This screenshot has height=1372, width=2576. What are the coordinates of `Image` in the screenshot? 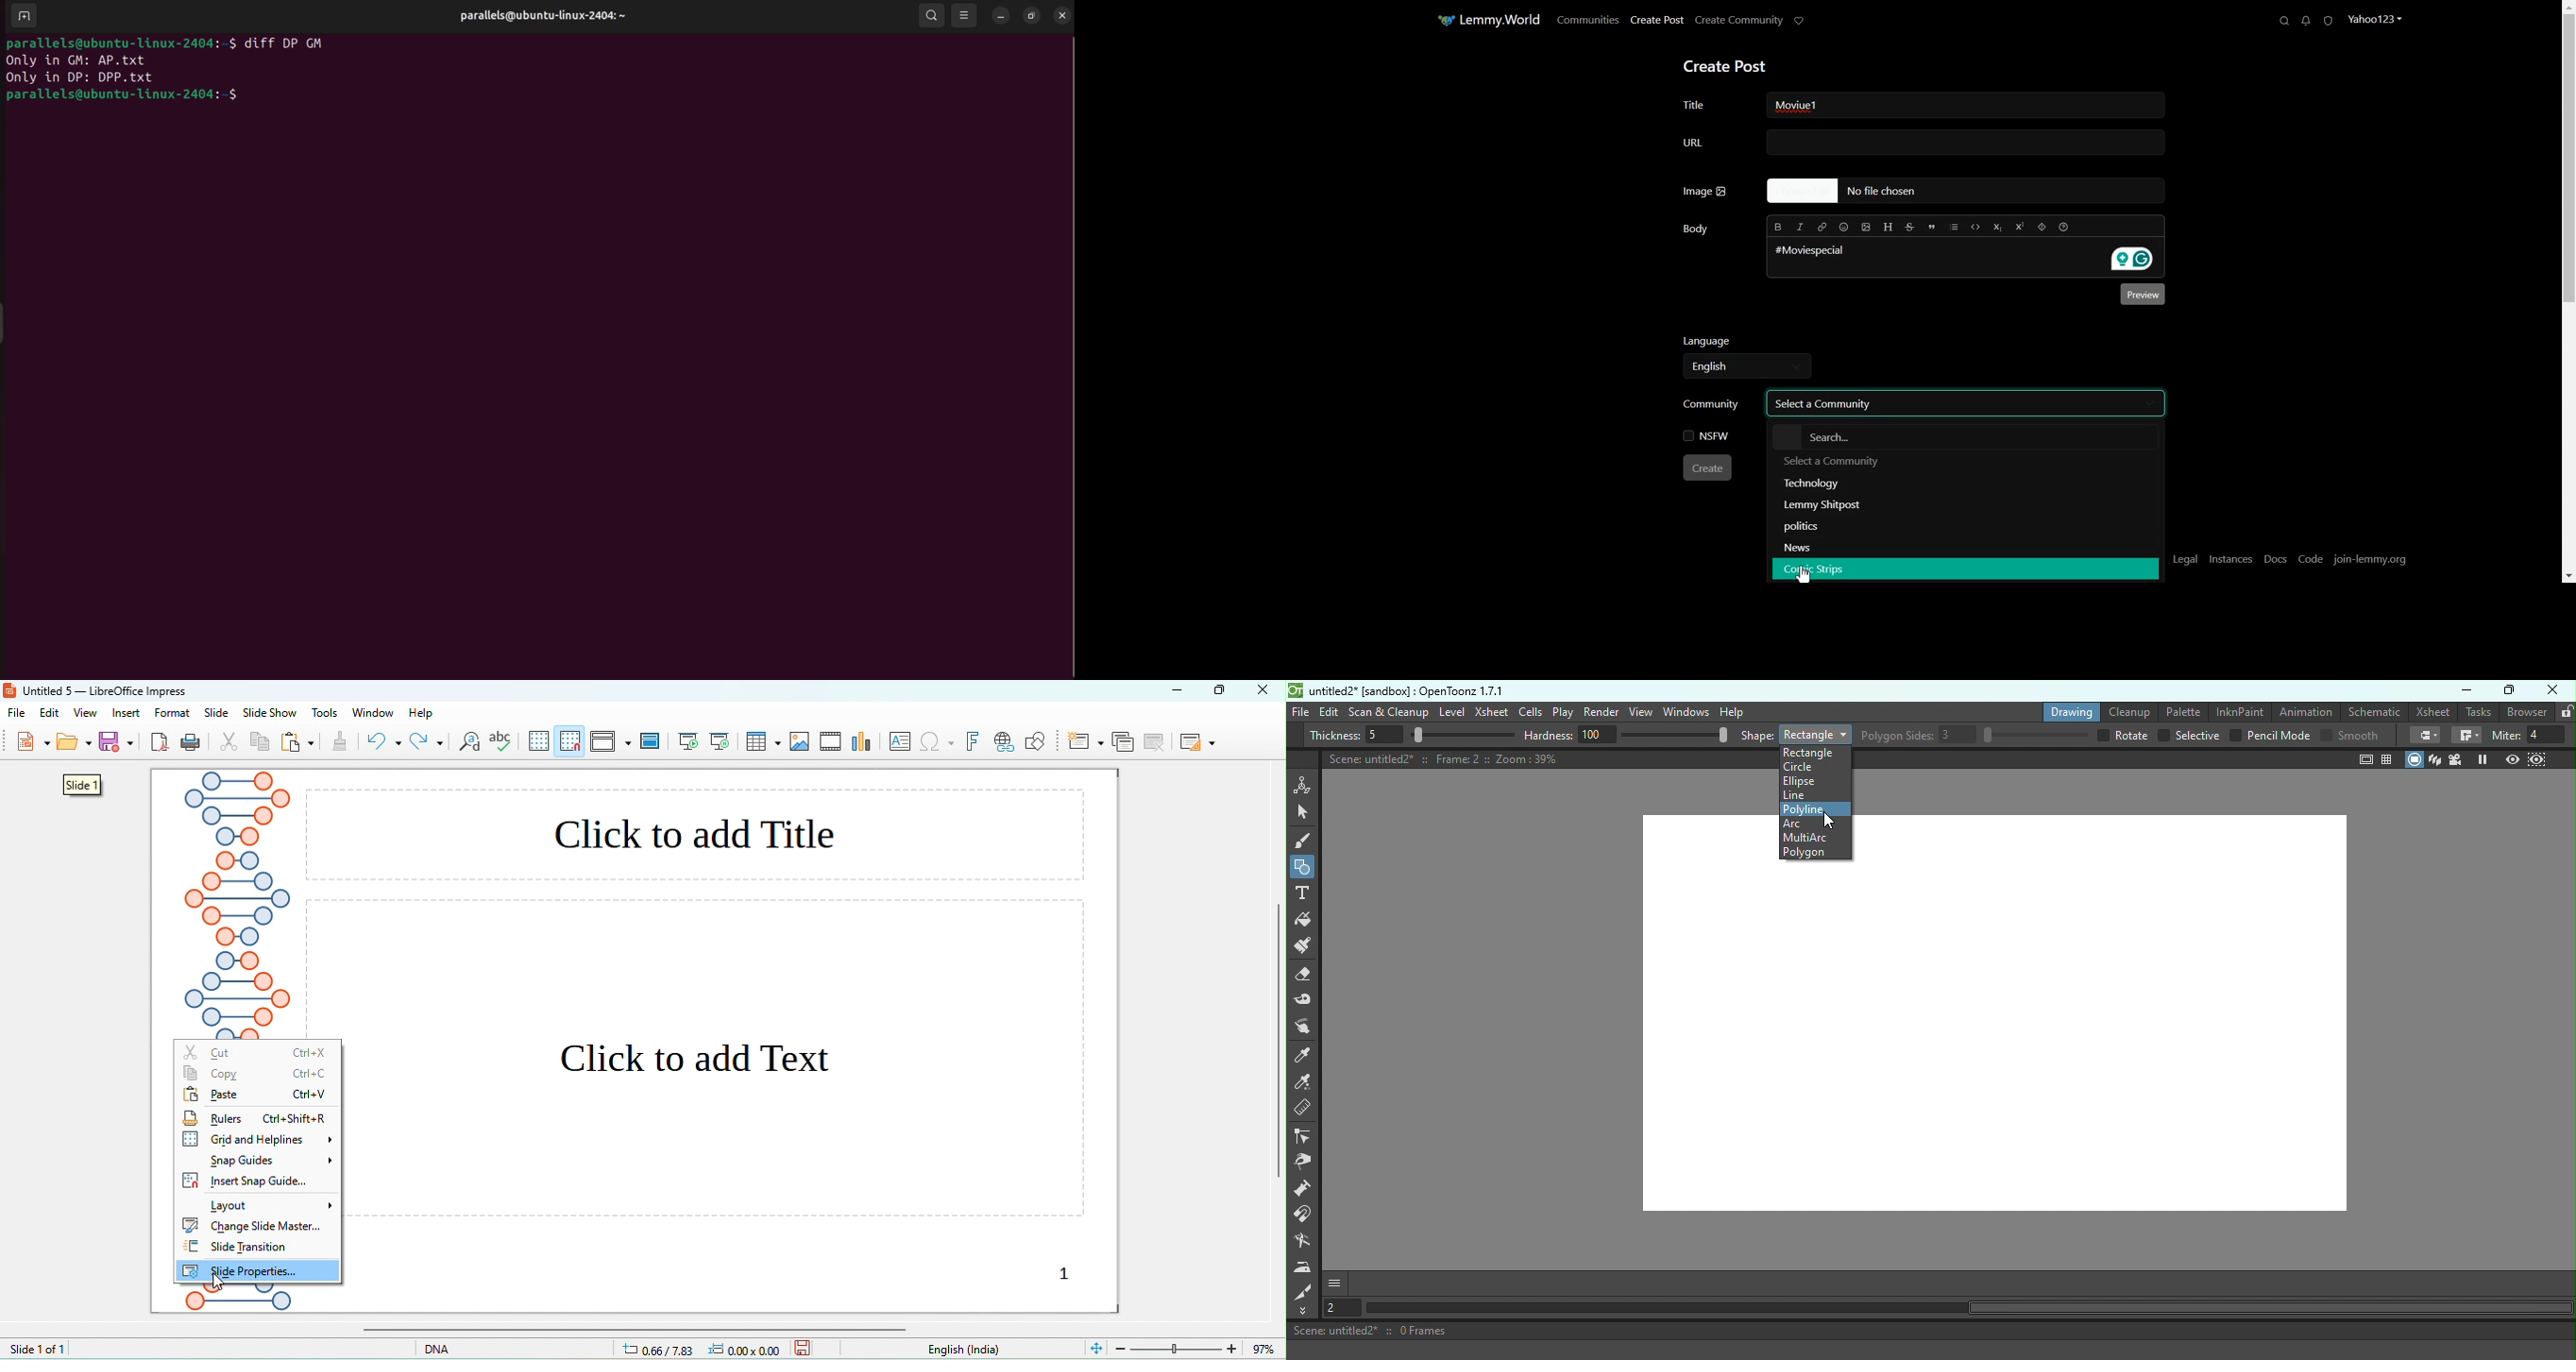 It's located at (1712, 192).